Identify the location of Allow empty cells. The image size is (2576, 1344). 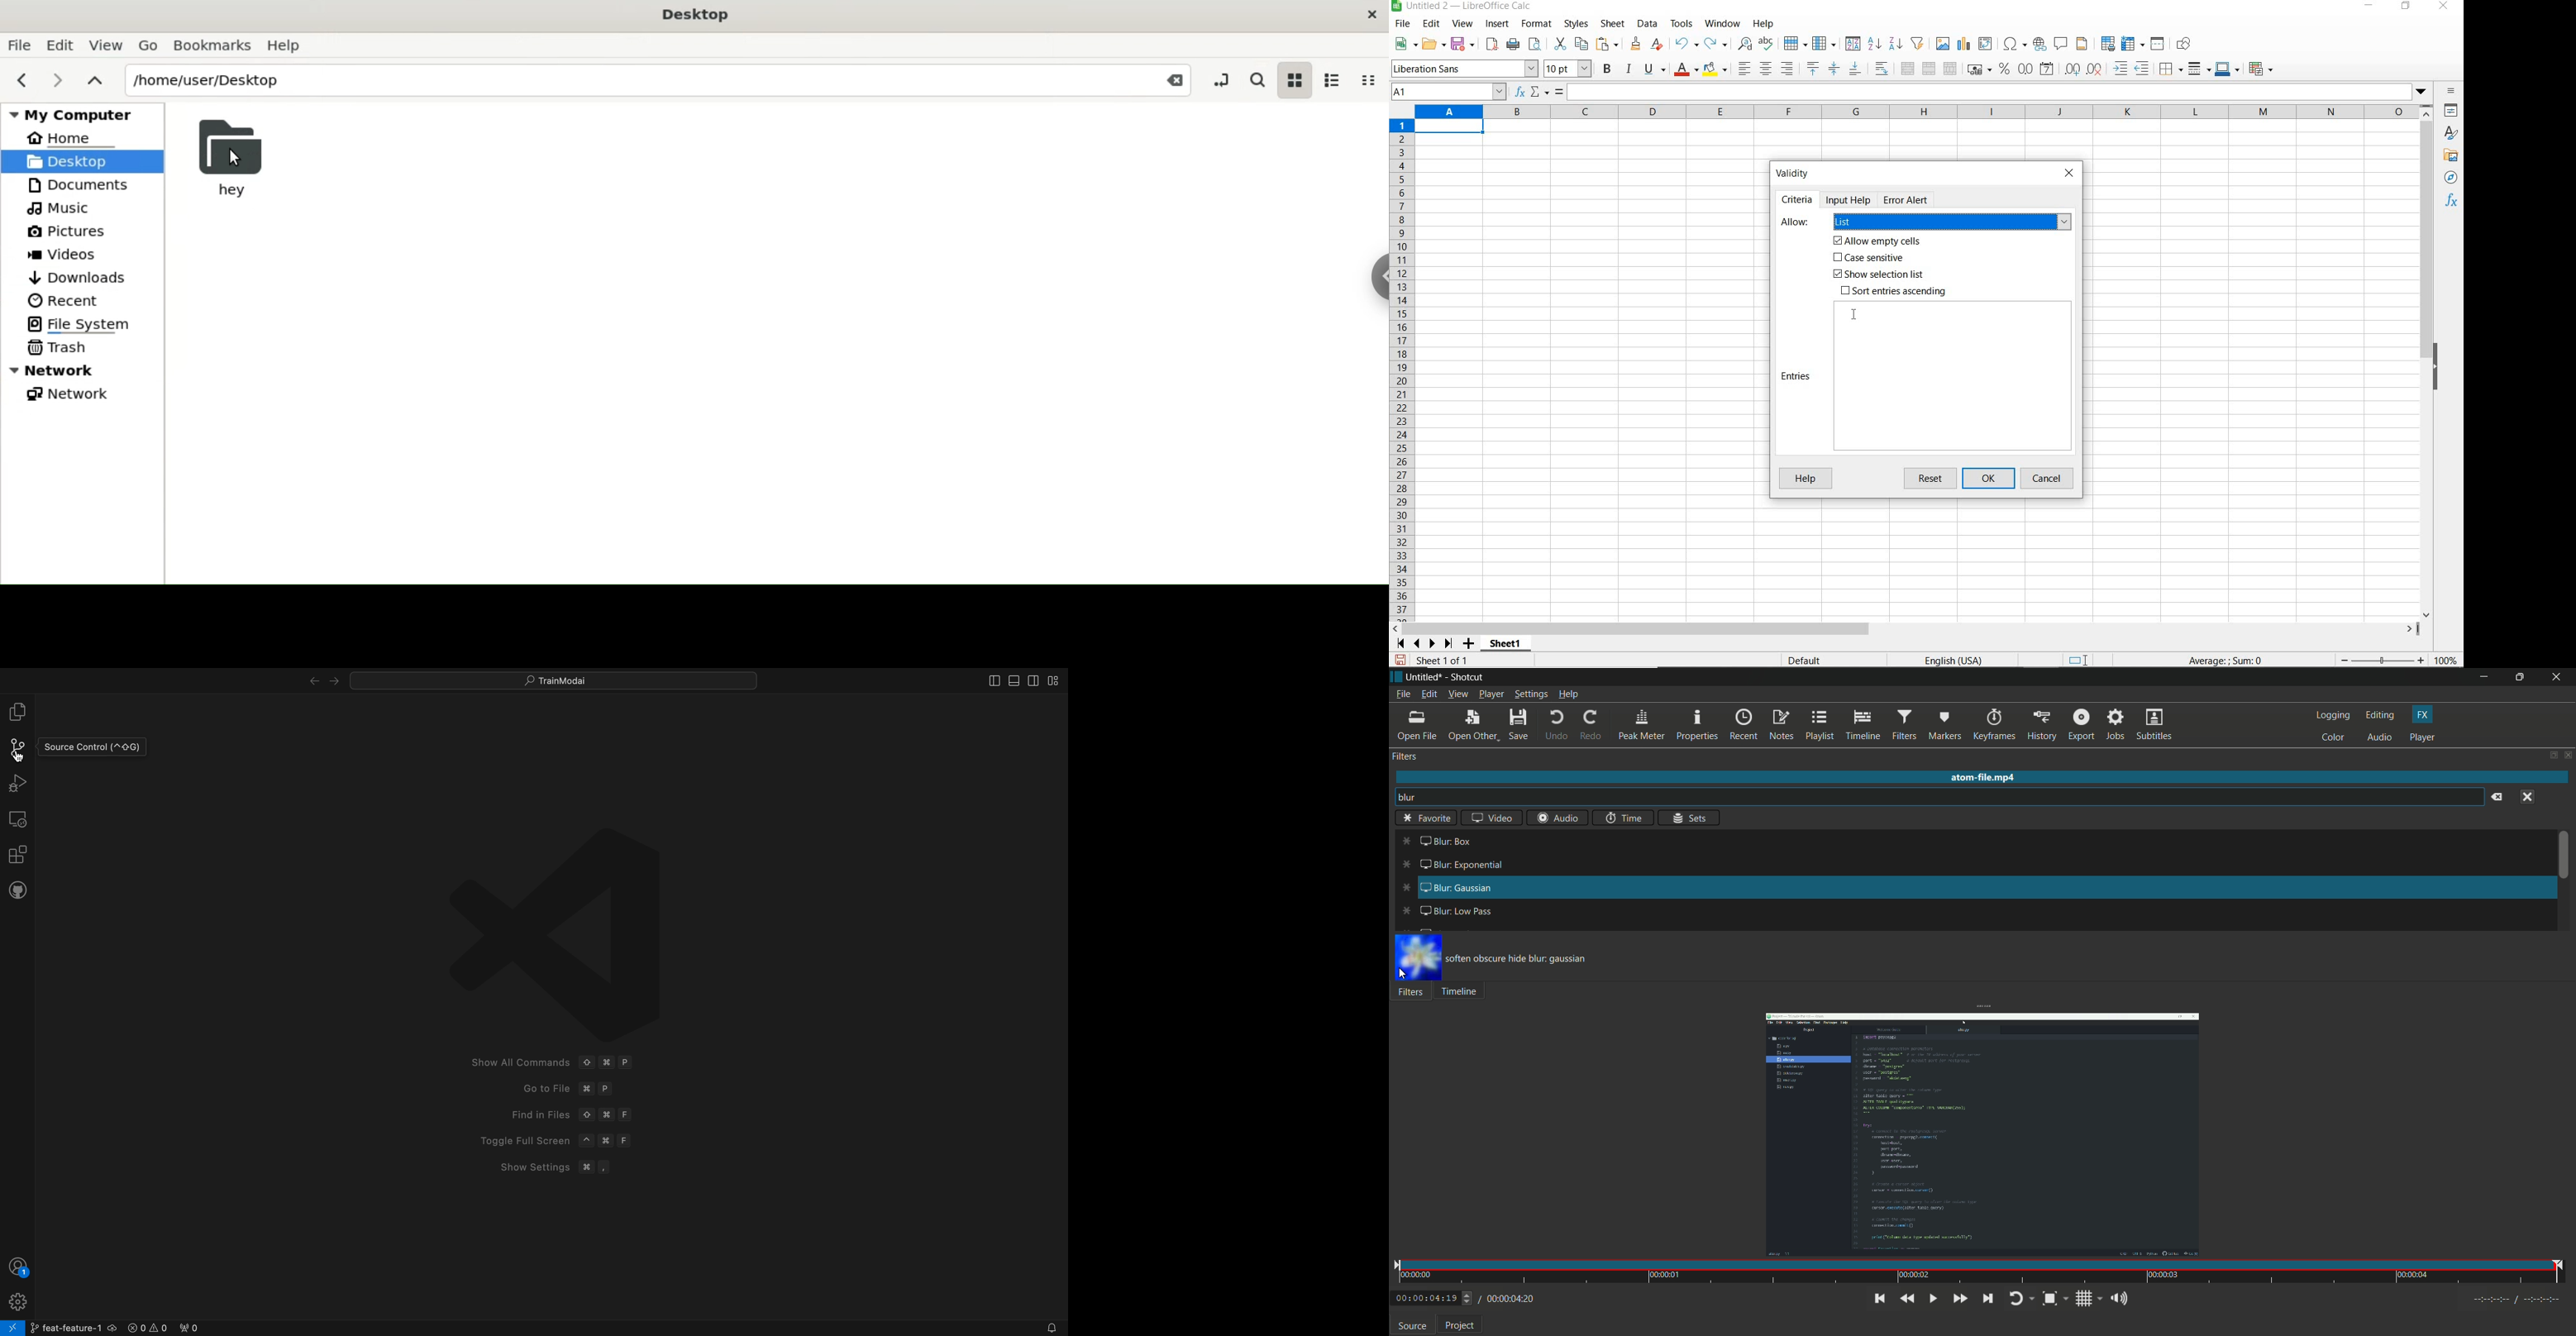
(1878, 241).